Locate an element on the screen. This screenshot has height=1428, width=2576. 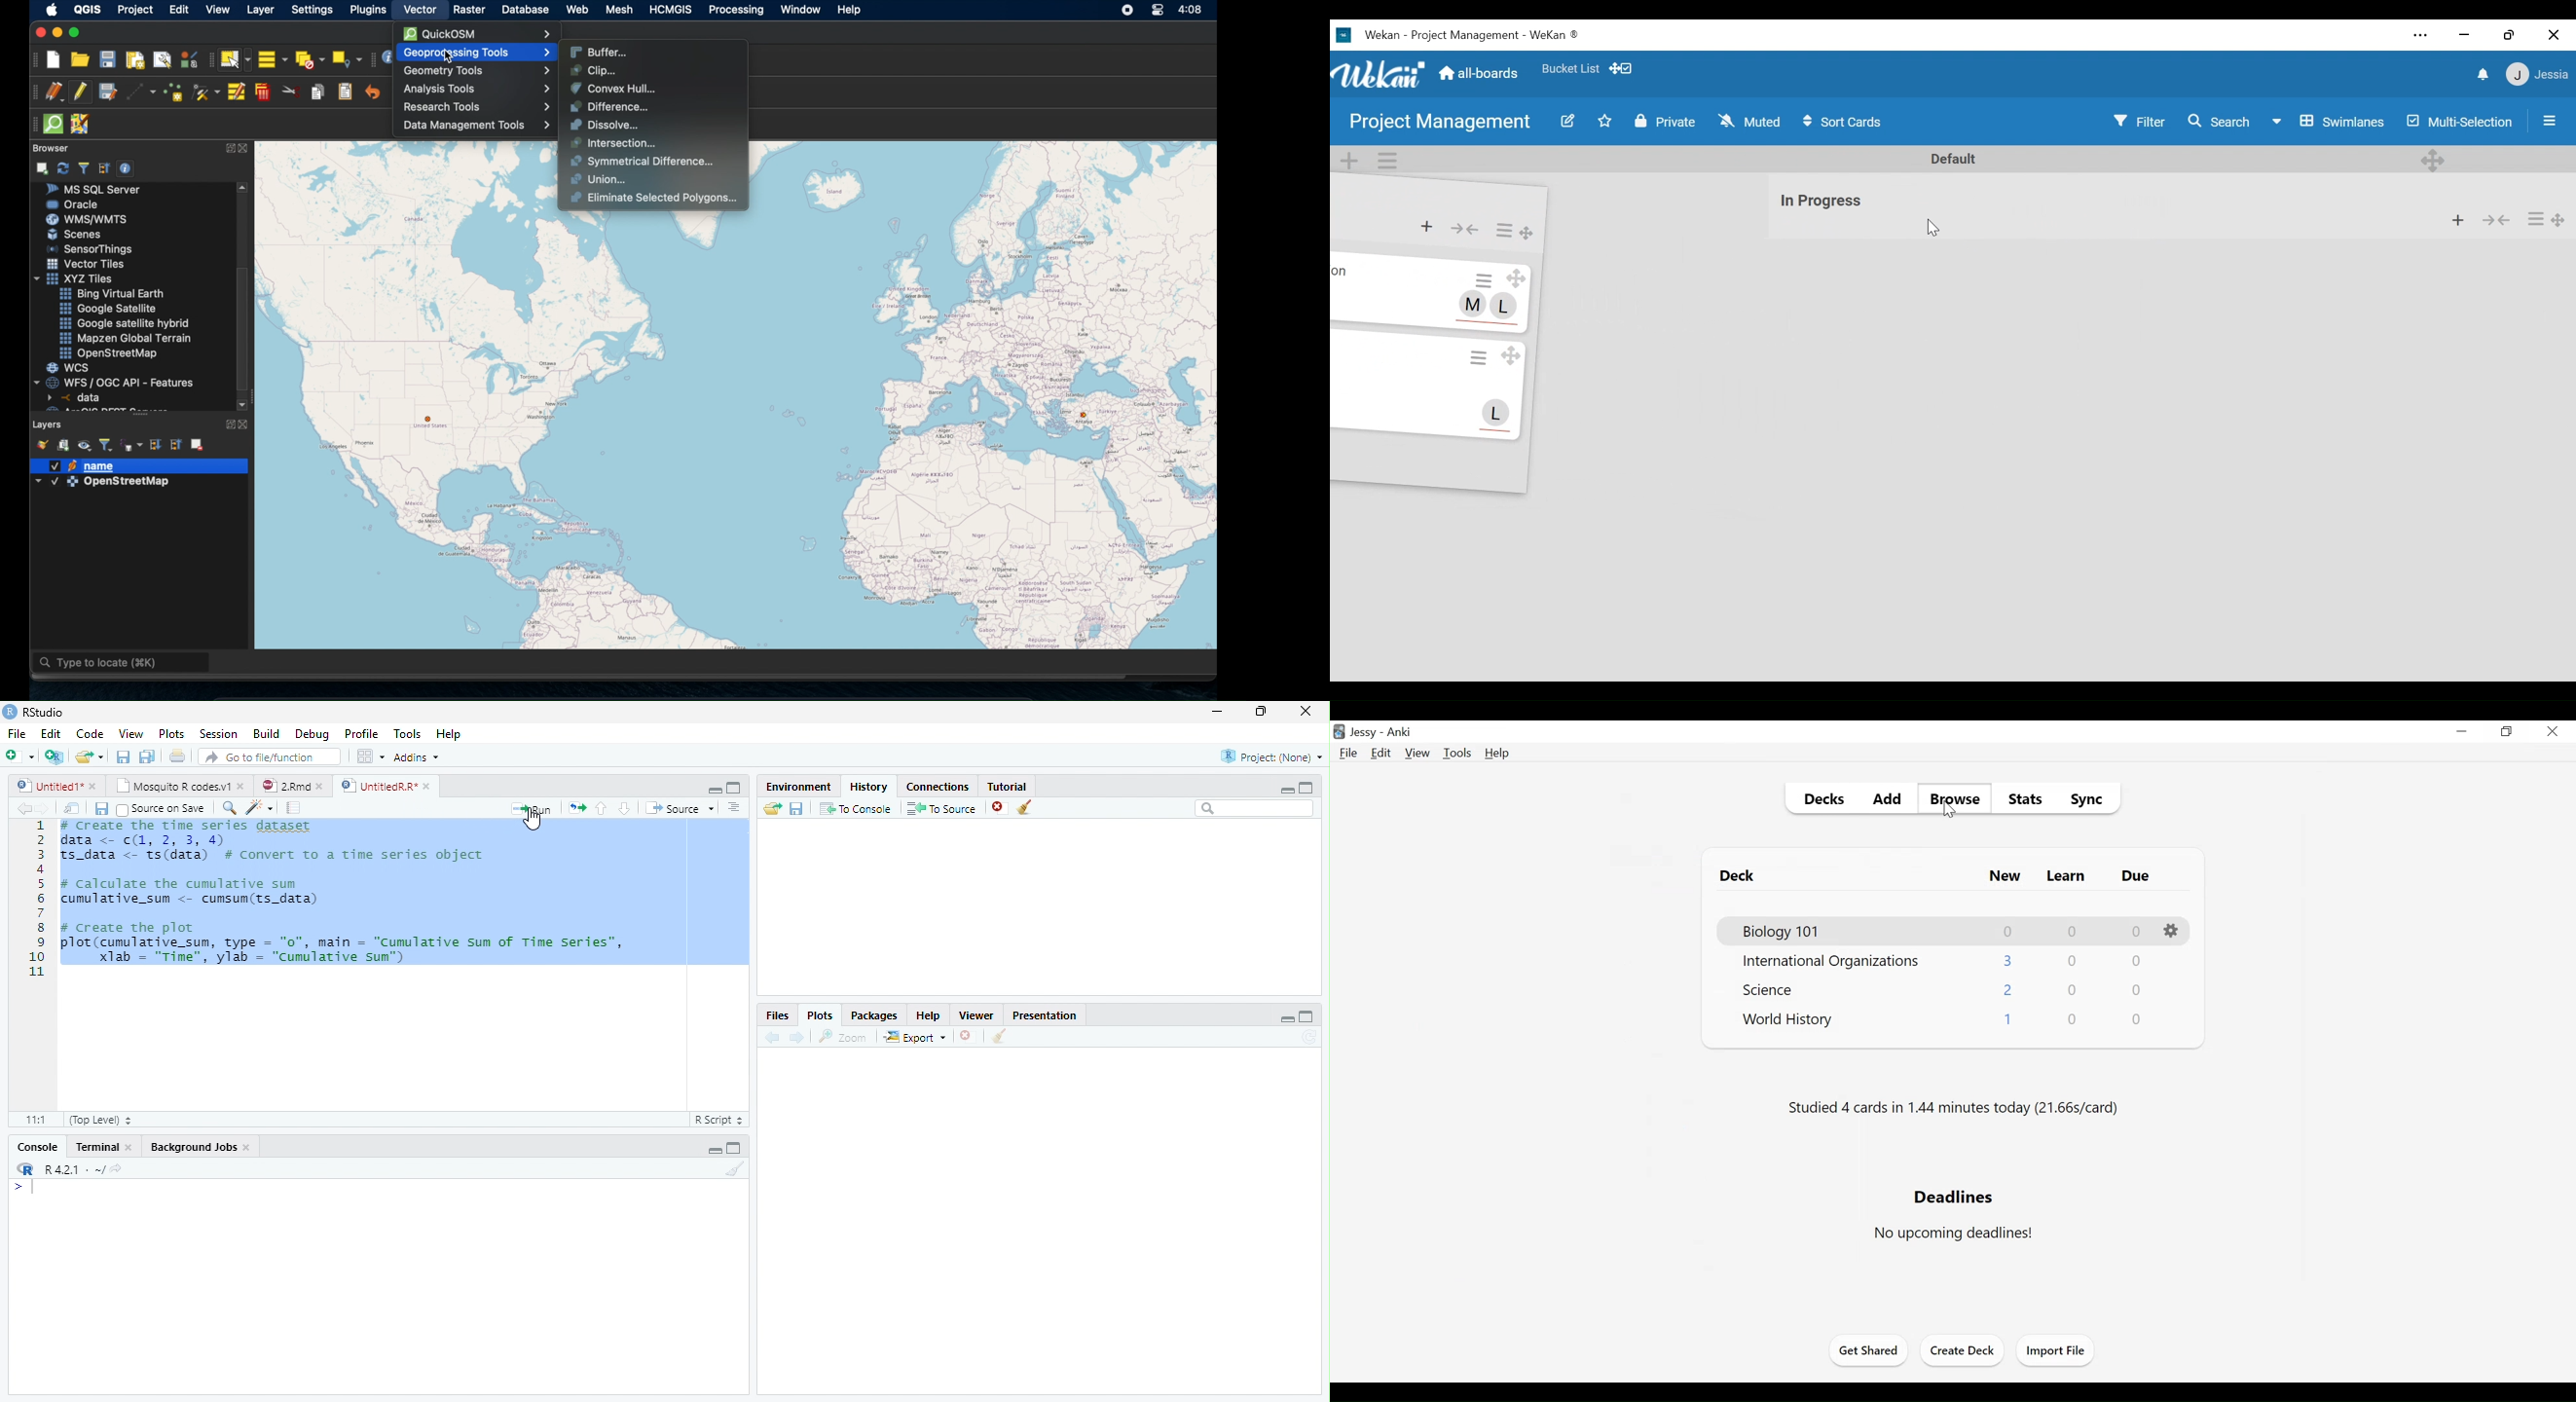
minimize is located at coordinates (1216, 713).